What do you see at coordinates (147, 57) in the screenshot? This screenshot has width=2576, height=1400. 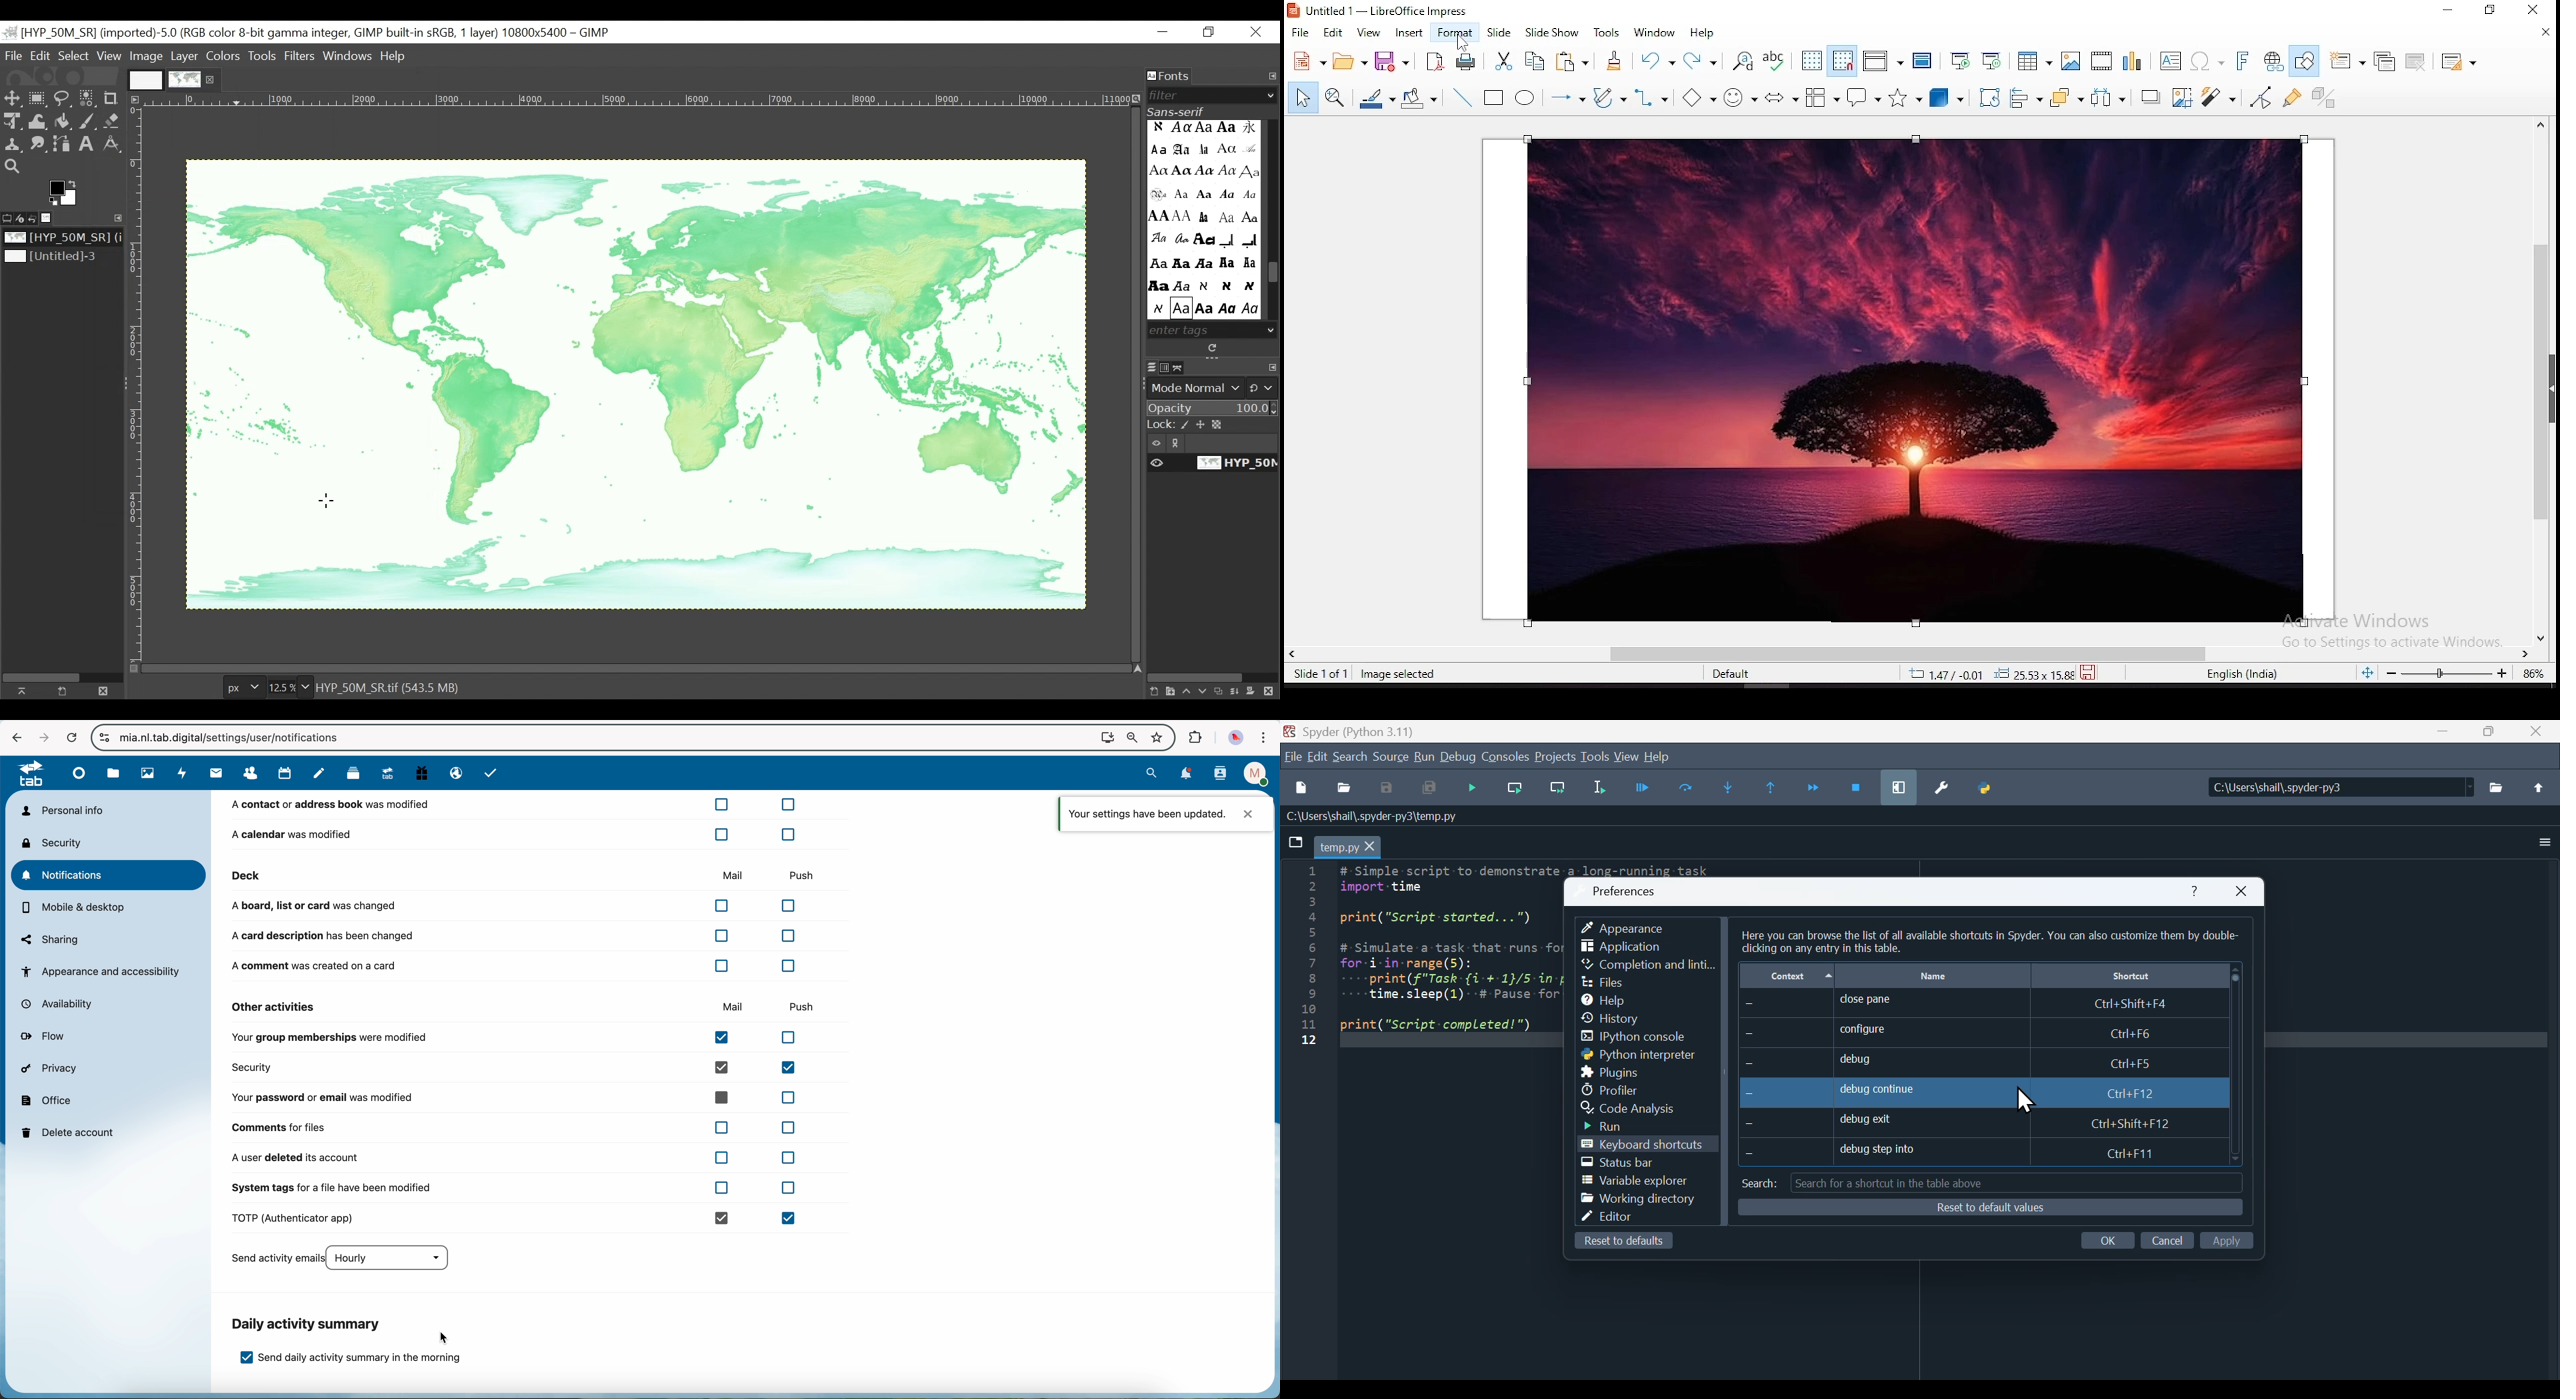 I see `Image` at bounding box center [147, 57].